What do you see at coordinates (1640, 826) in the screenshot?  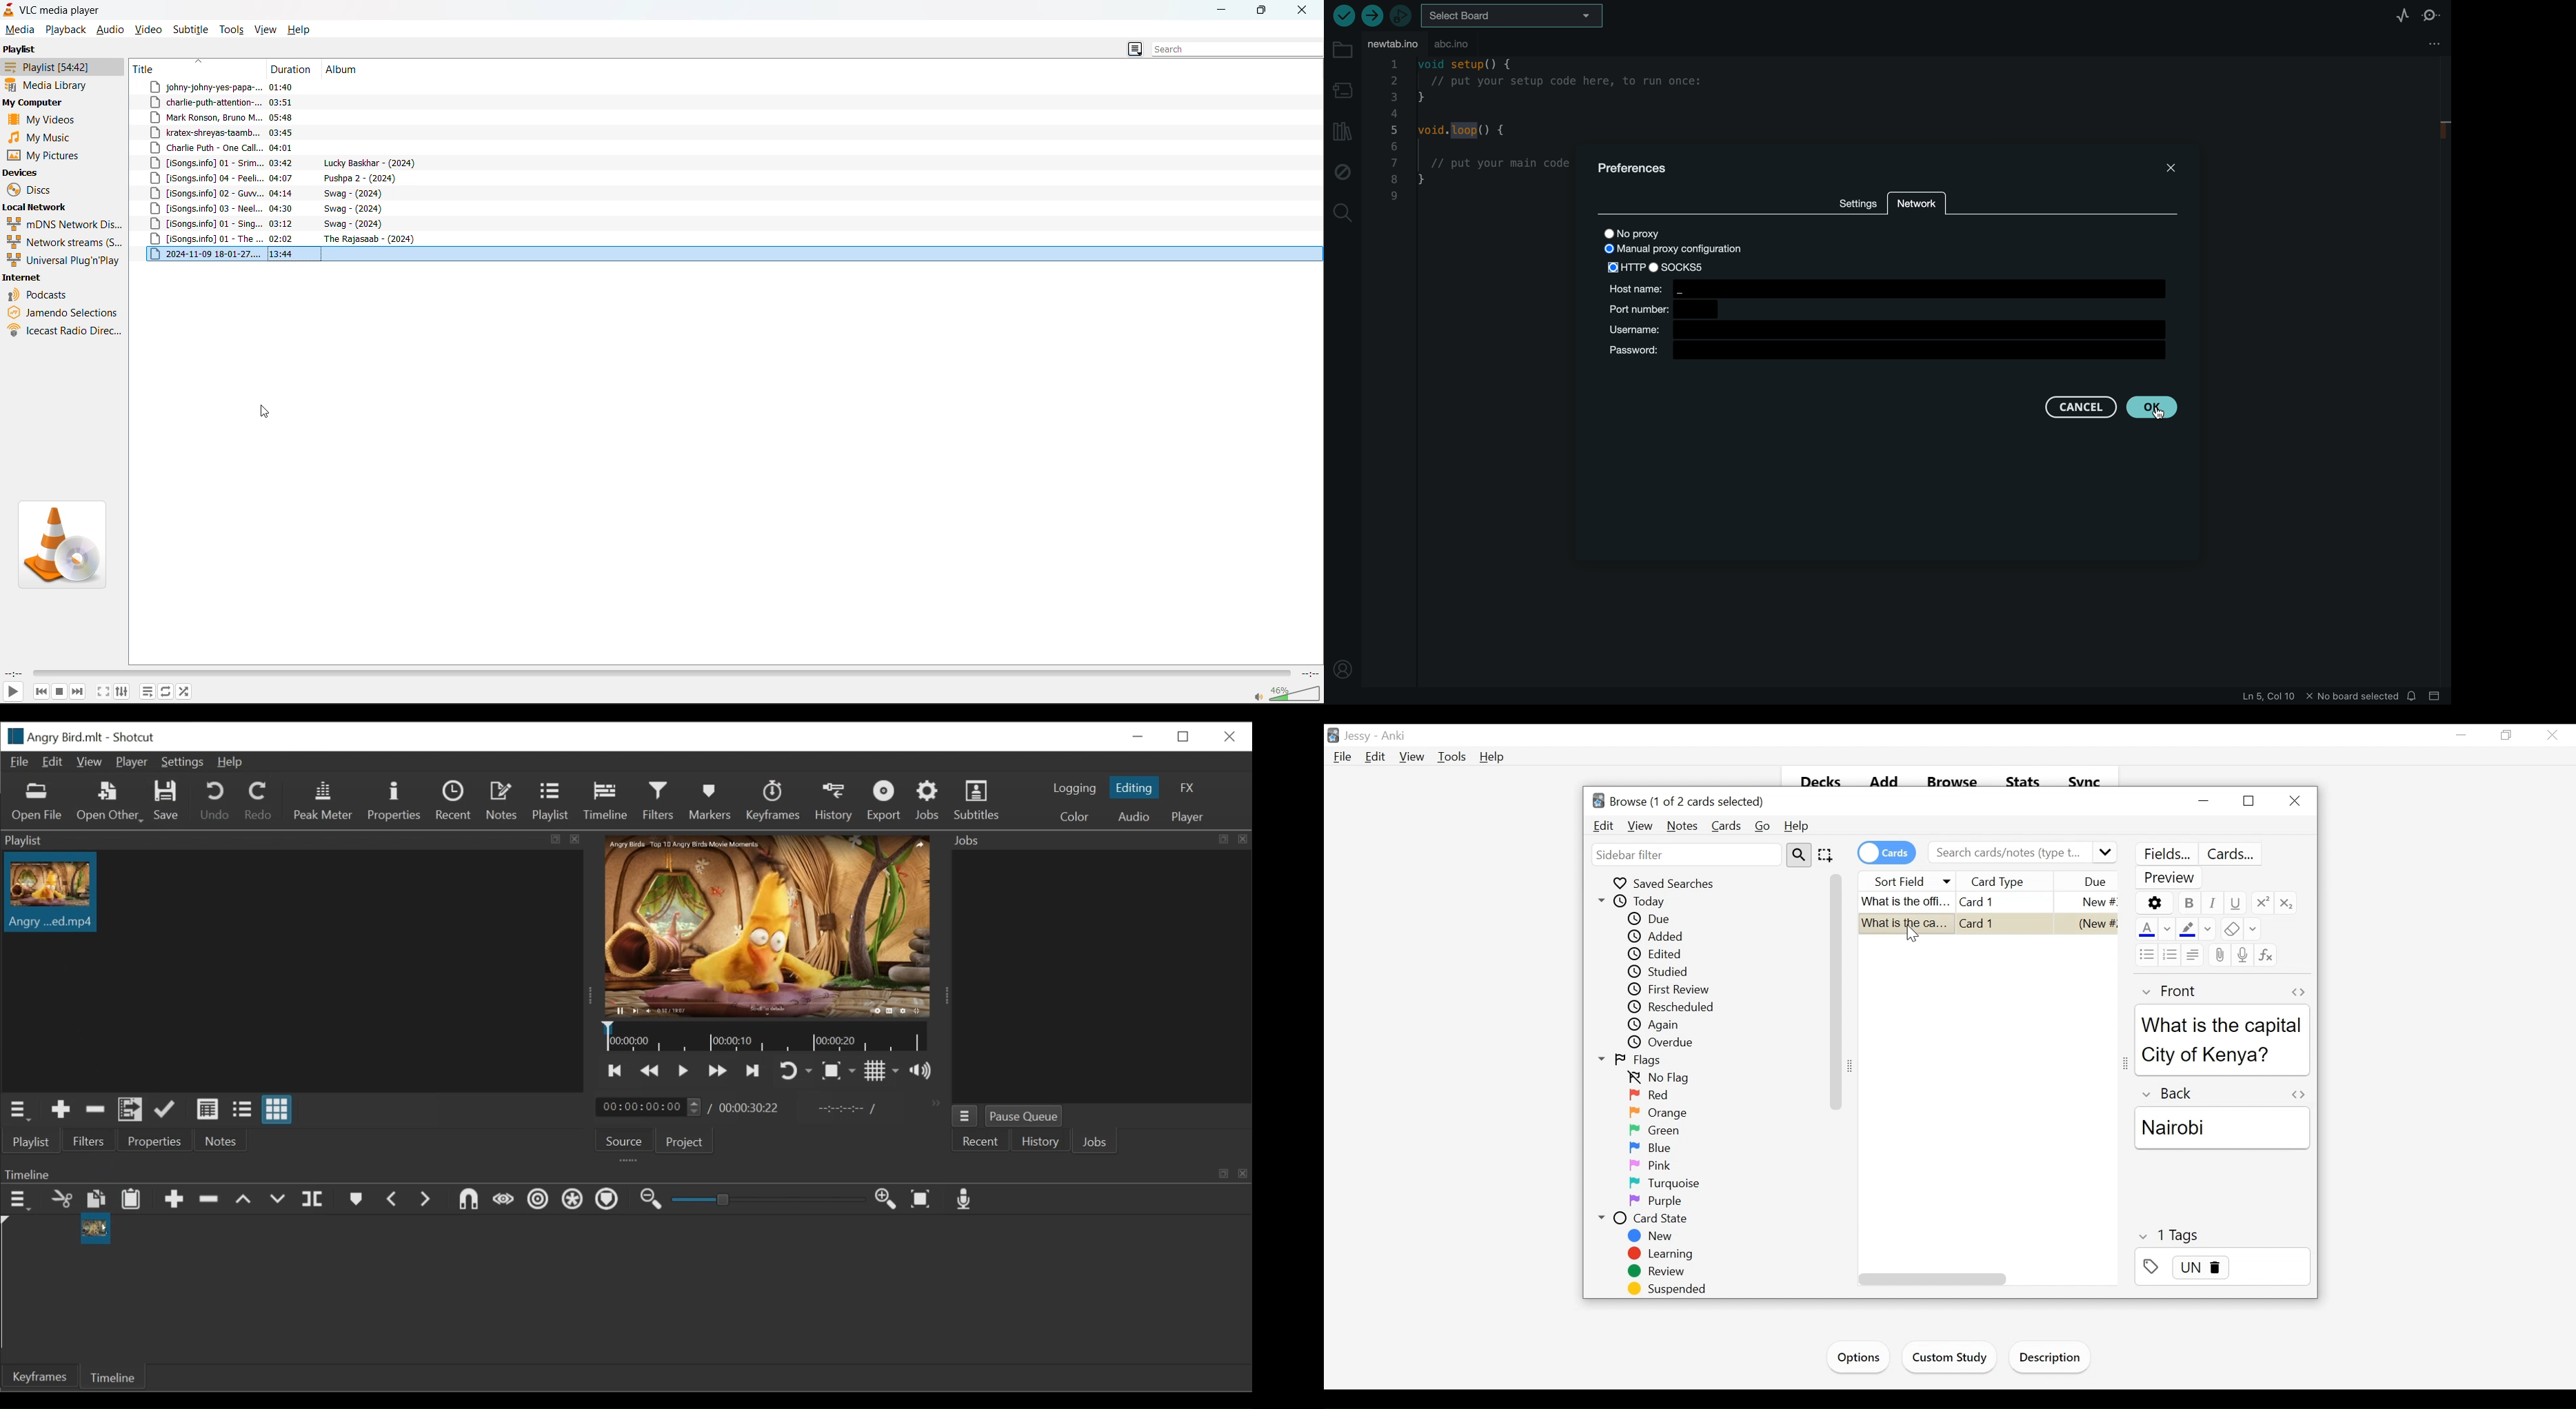 I see `View` at bounding box center [1640, 826].